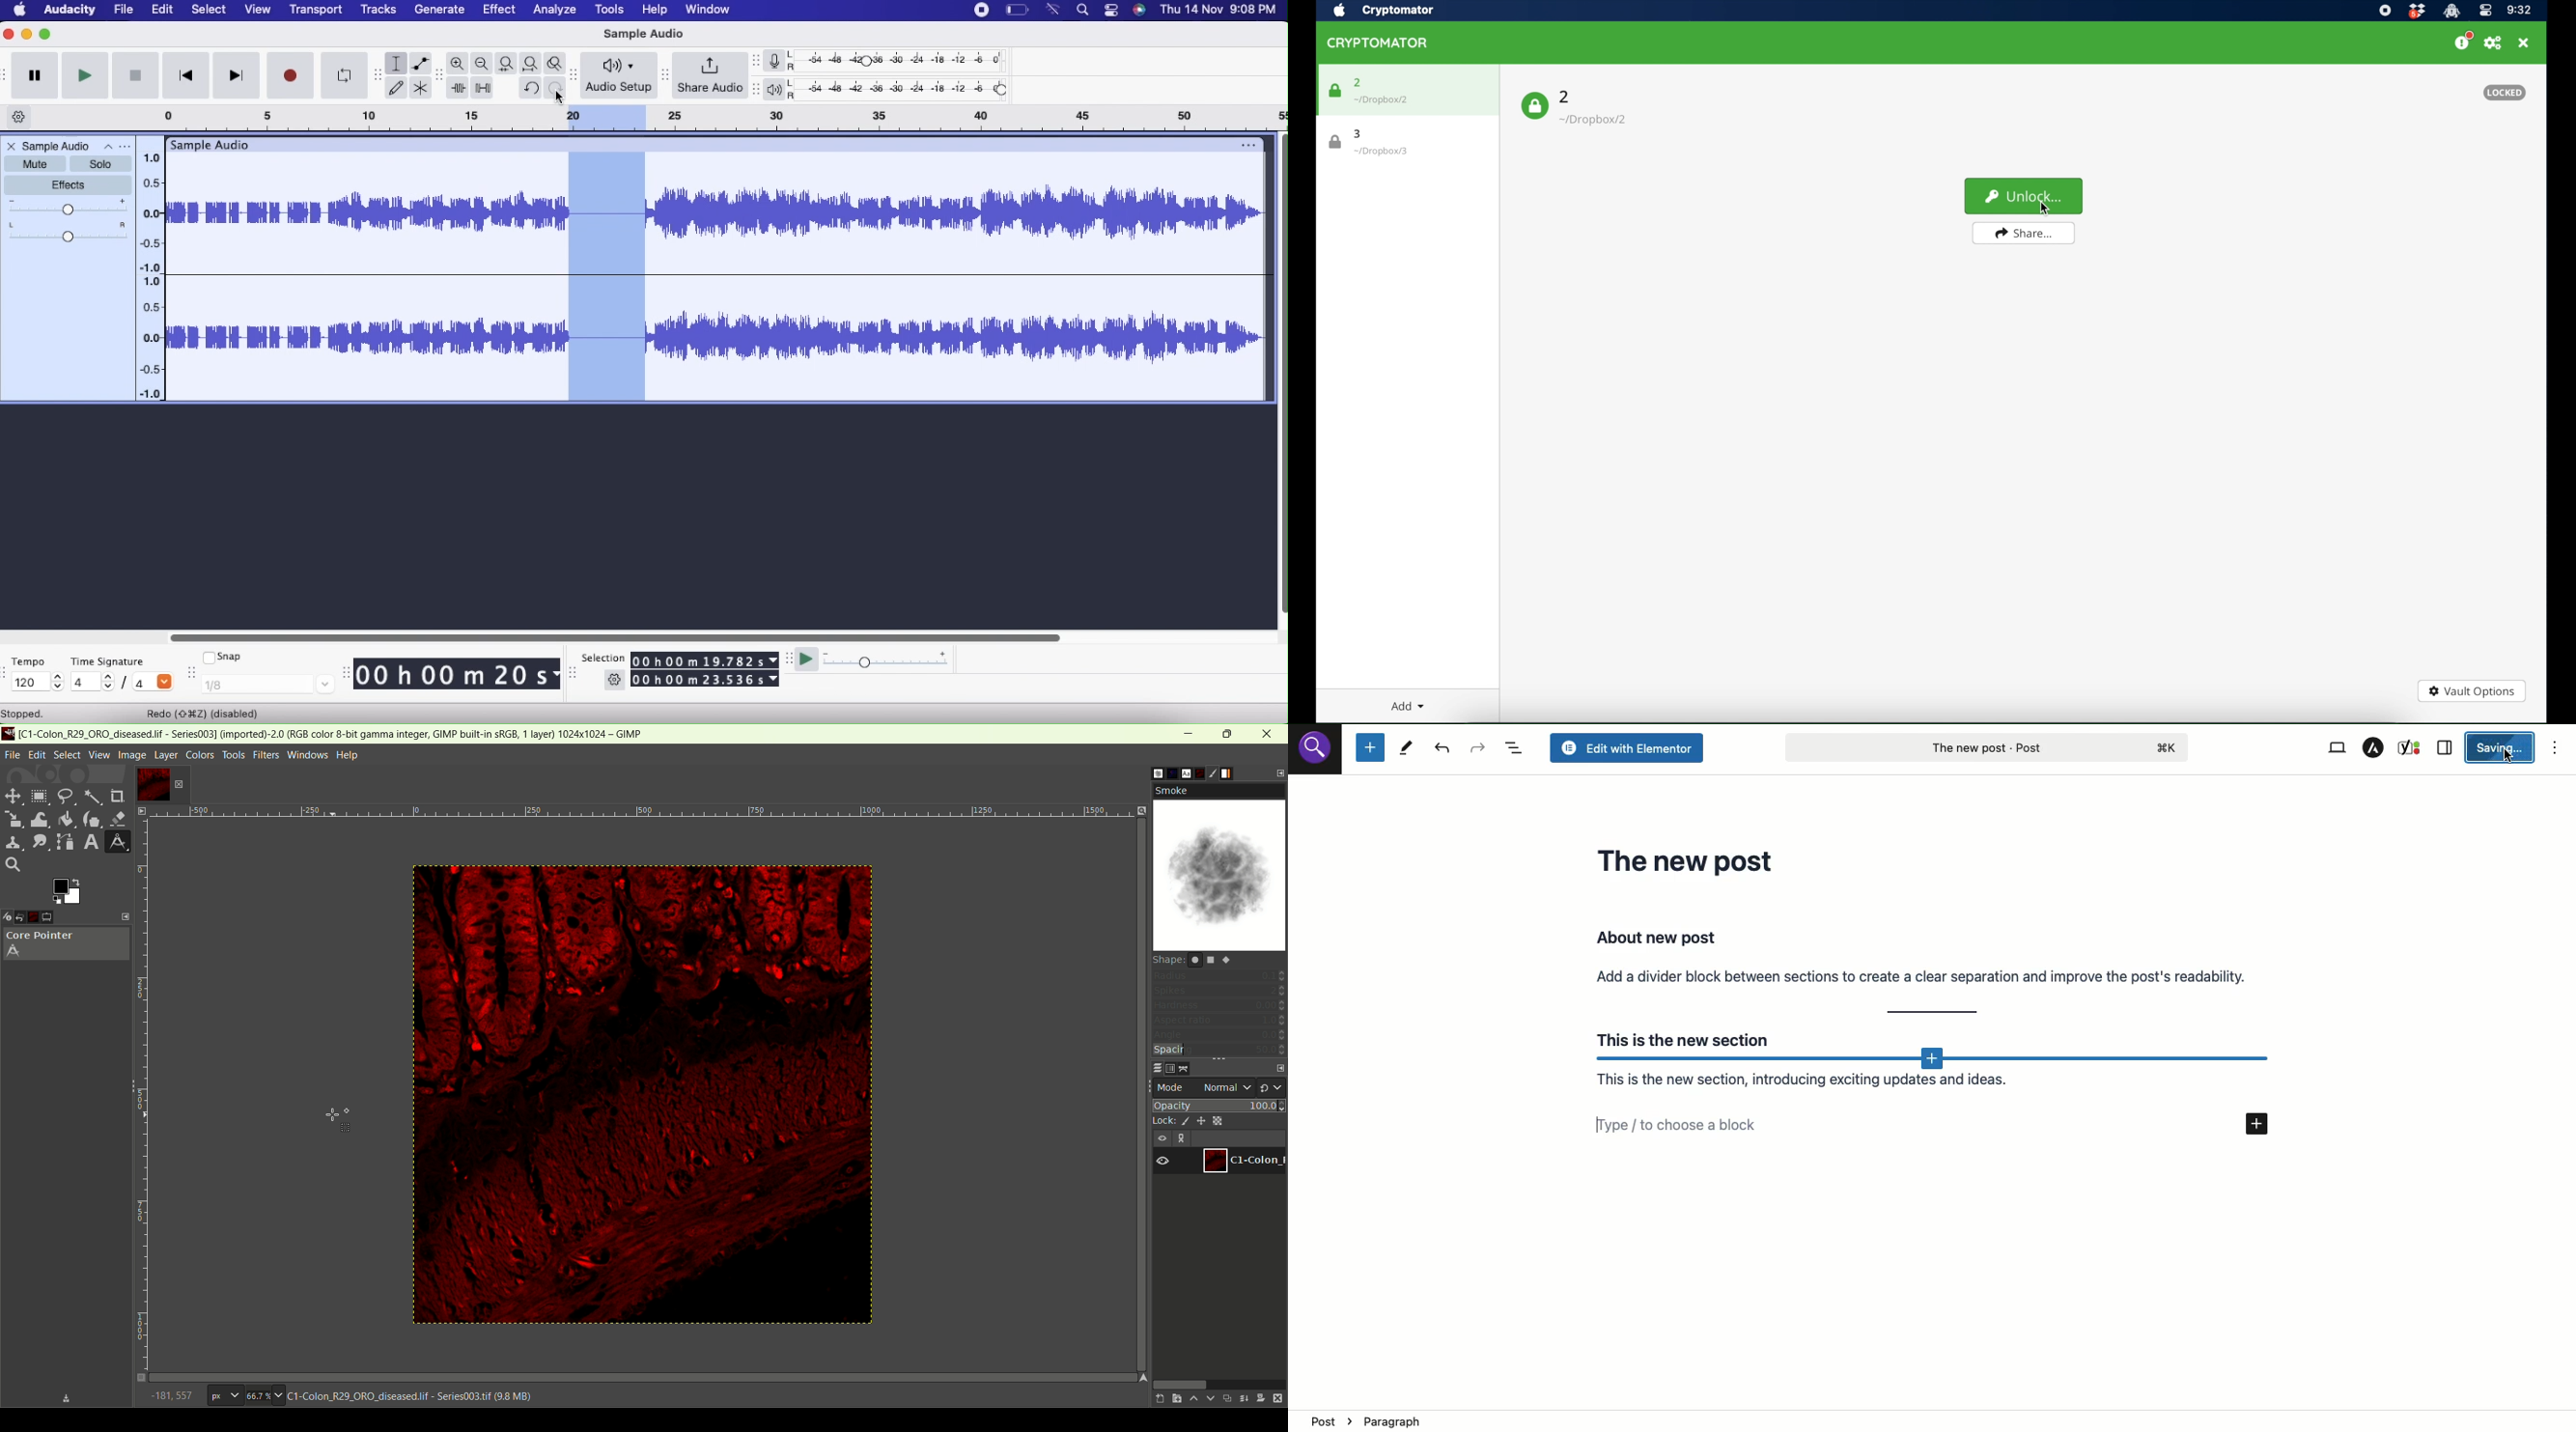 Image resolution: width=2576 pixels, height=1456 pixels. I want to click on Redo, so click(1479, 748).